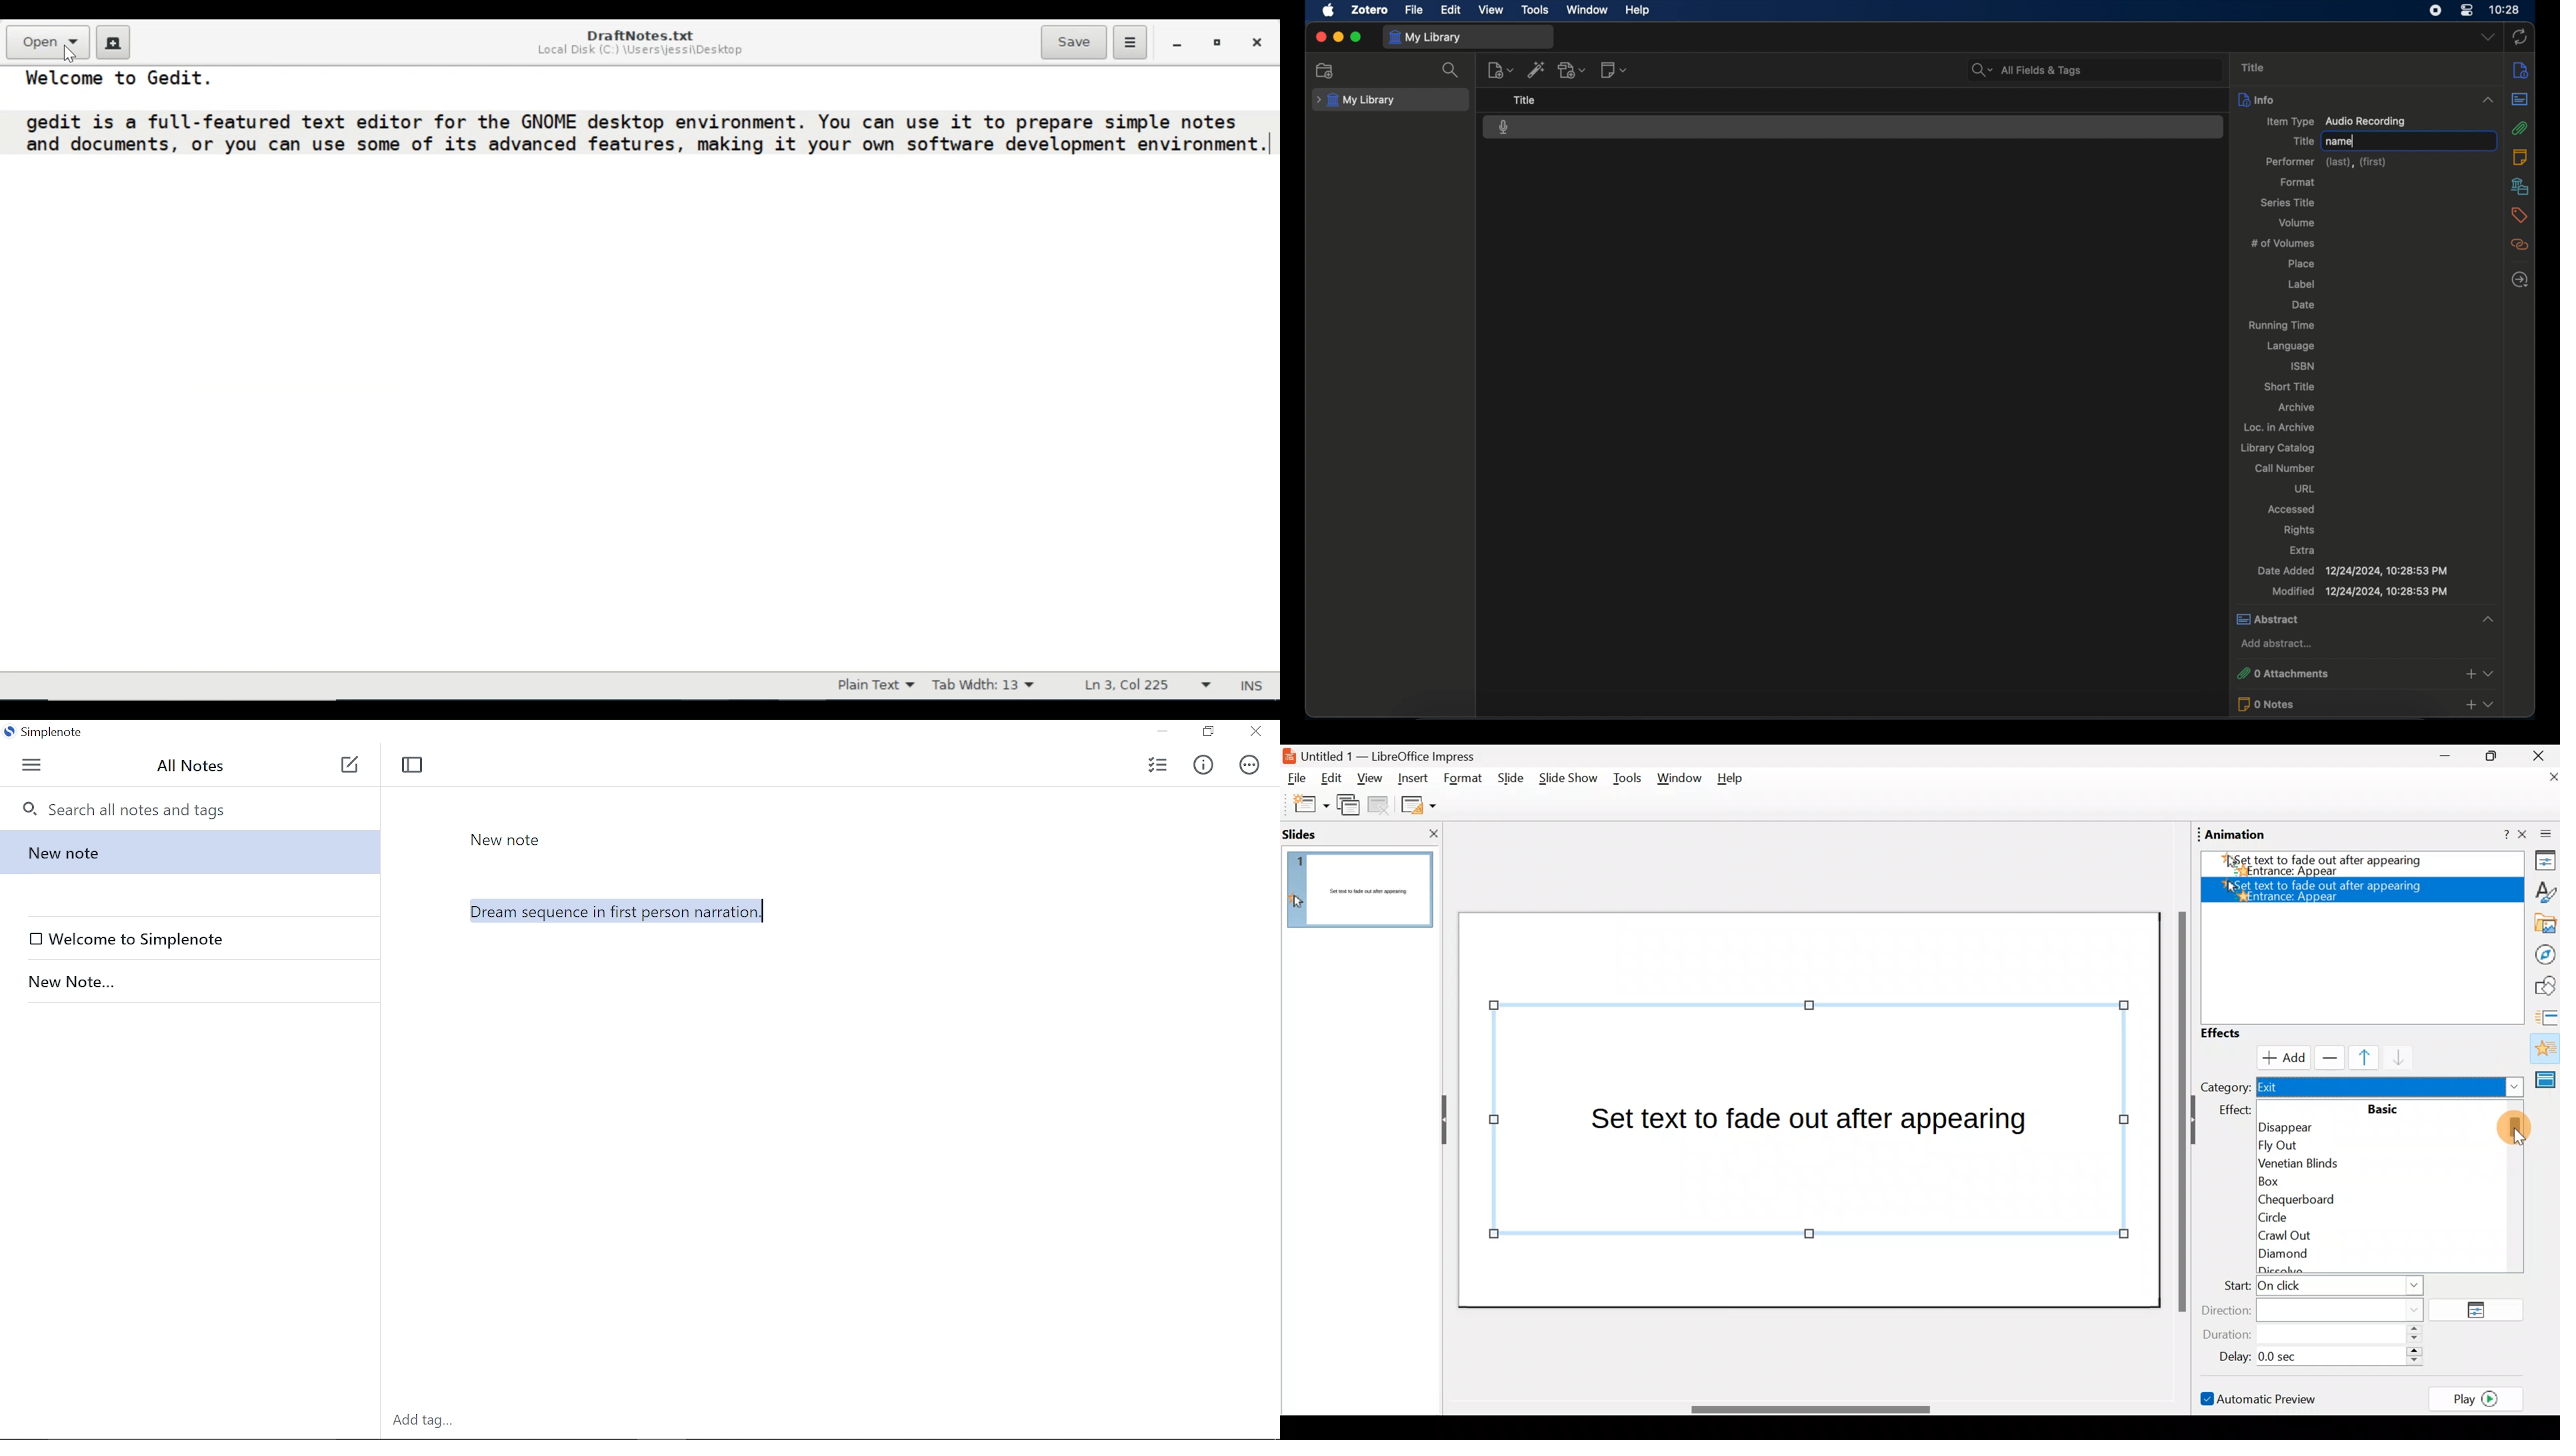  I want to click on Edit, so click(1336, 779).